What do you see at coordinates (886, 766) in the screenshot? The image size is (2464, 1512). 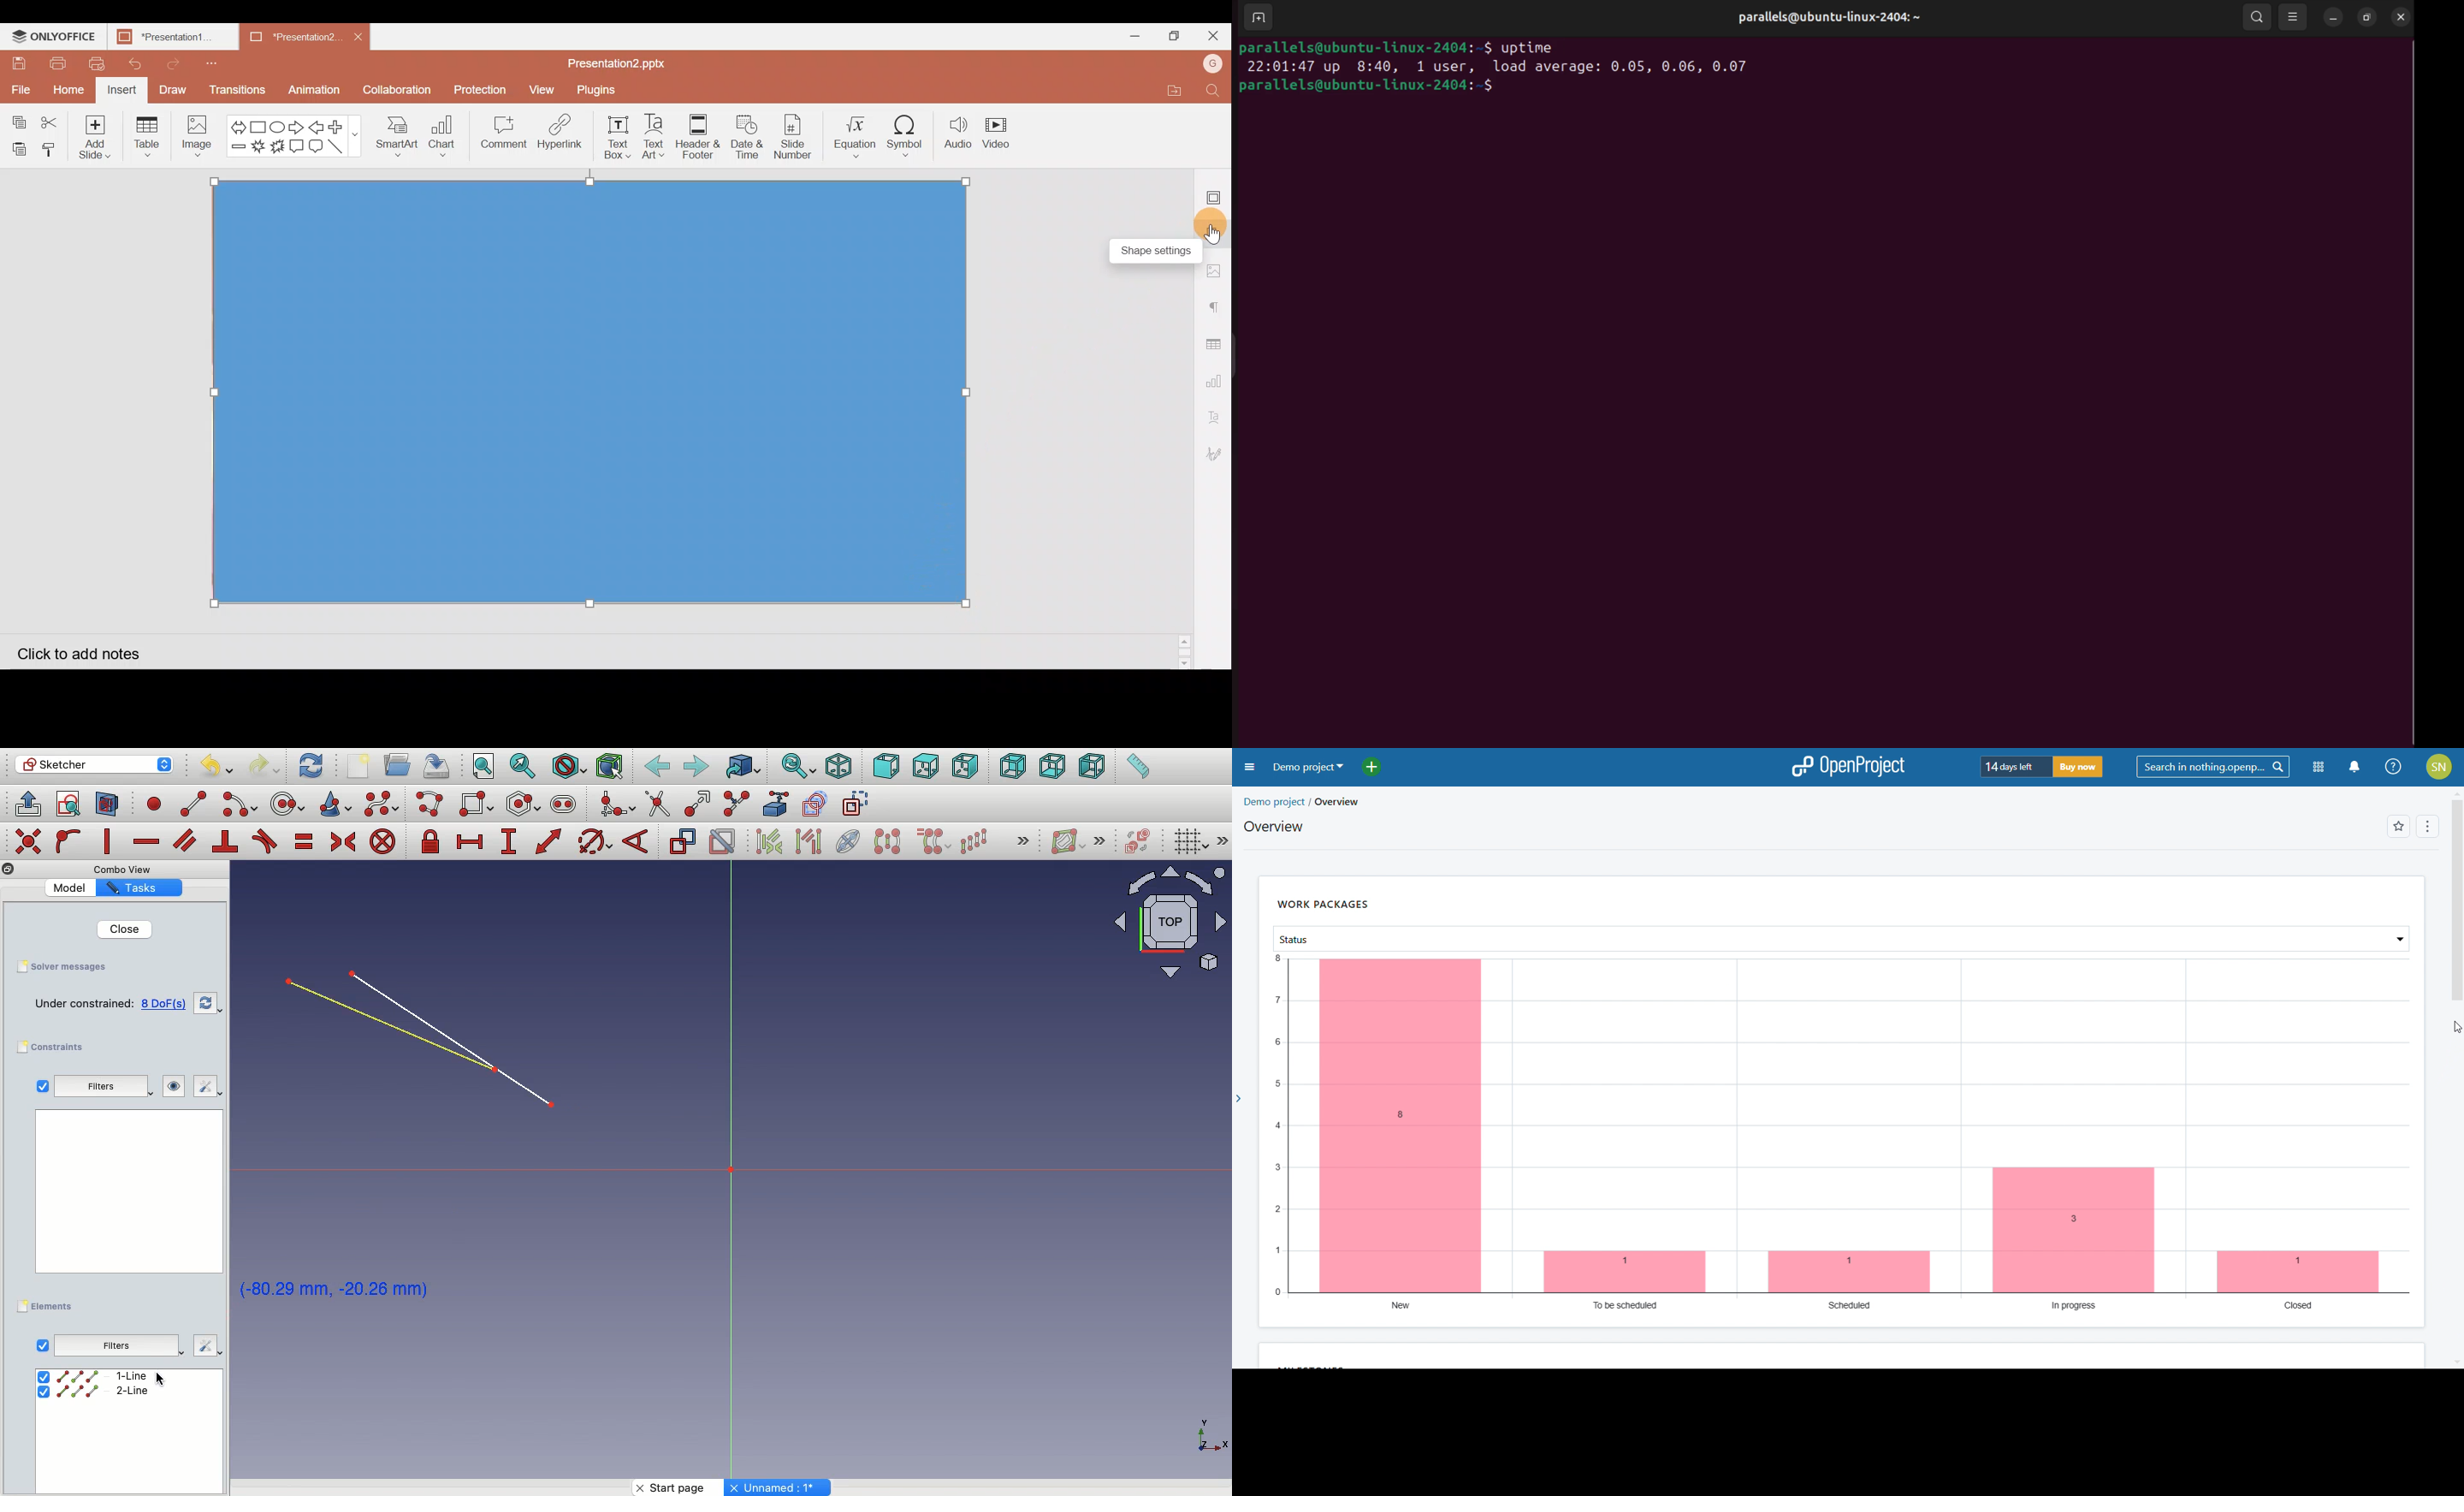 I see `Front` at bounding box center [886, 766].